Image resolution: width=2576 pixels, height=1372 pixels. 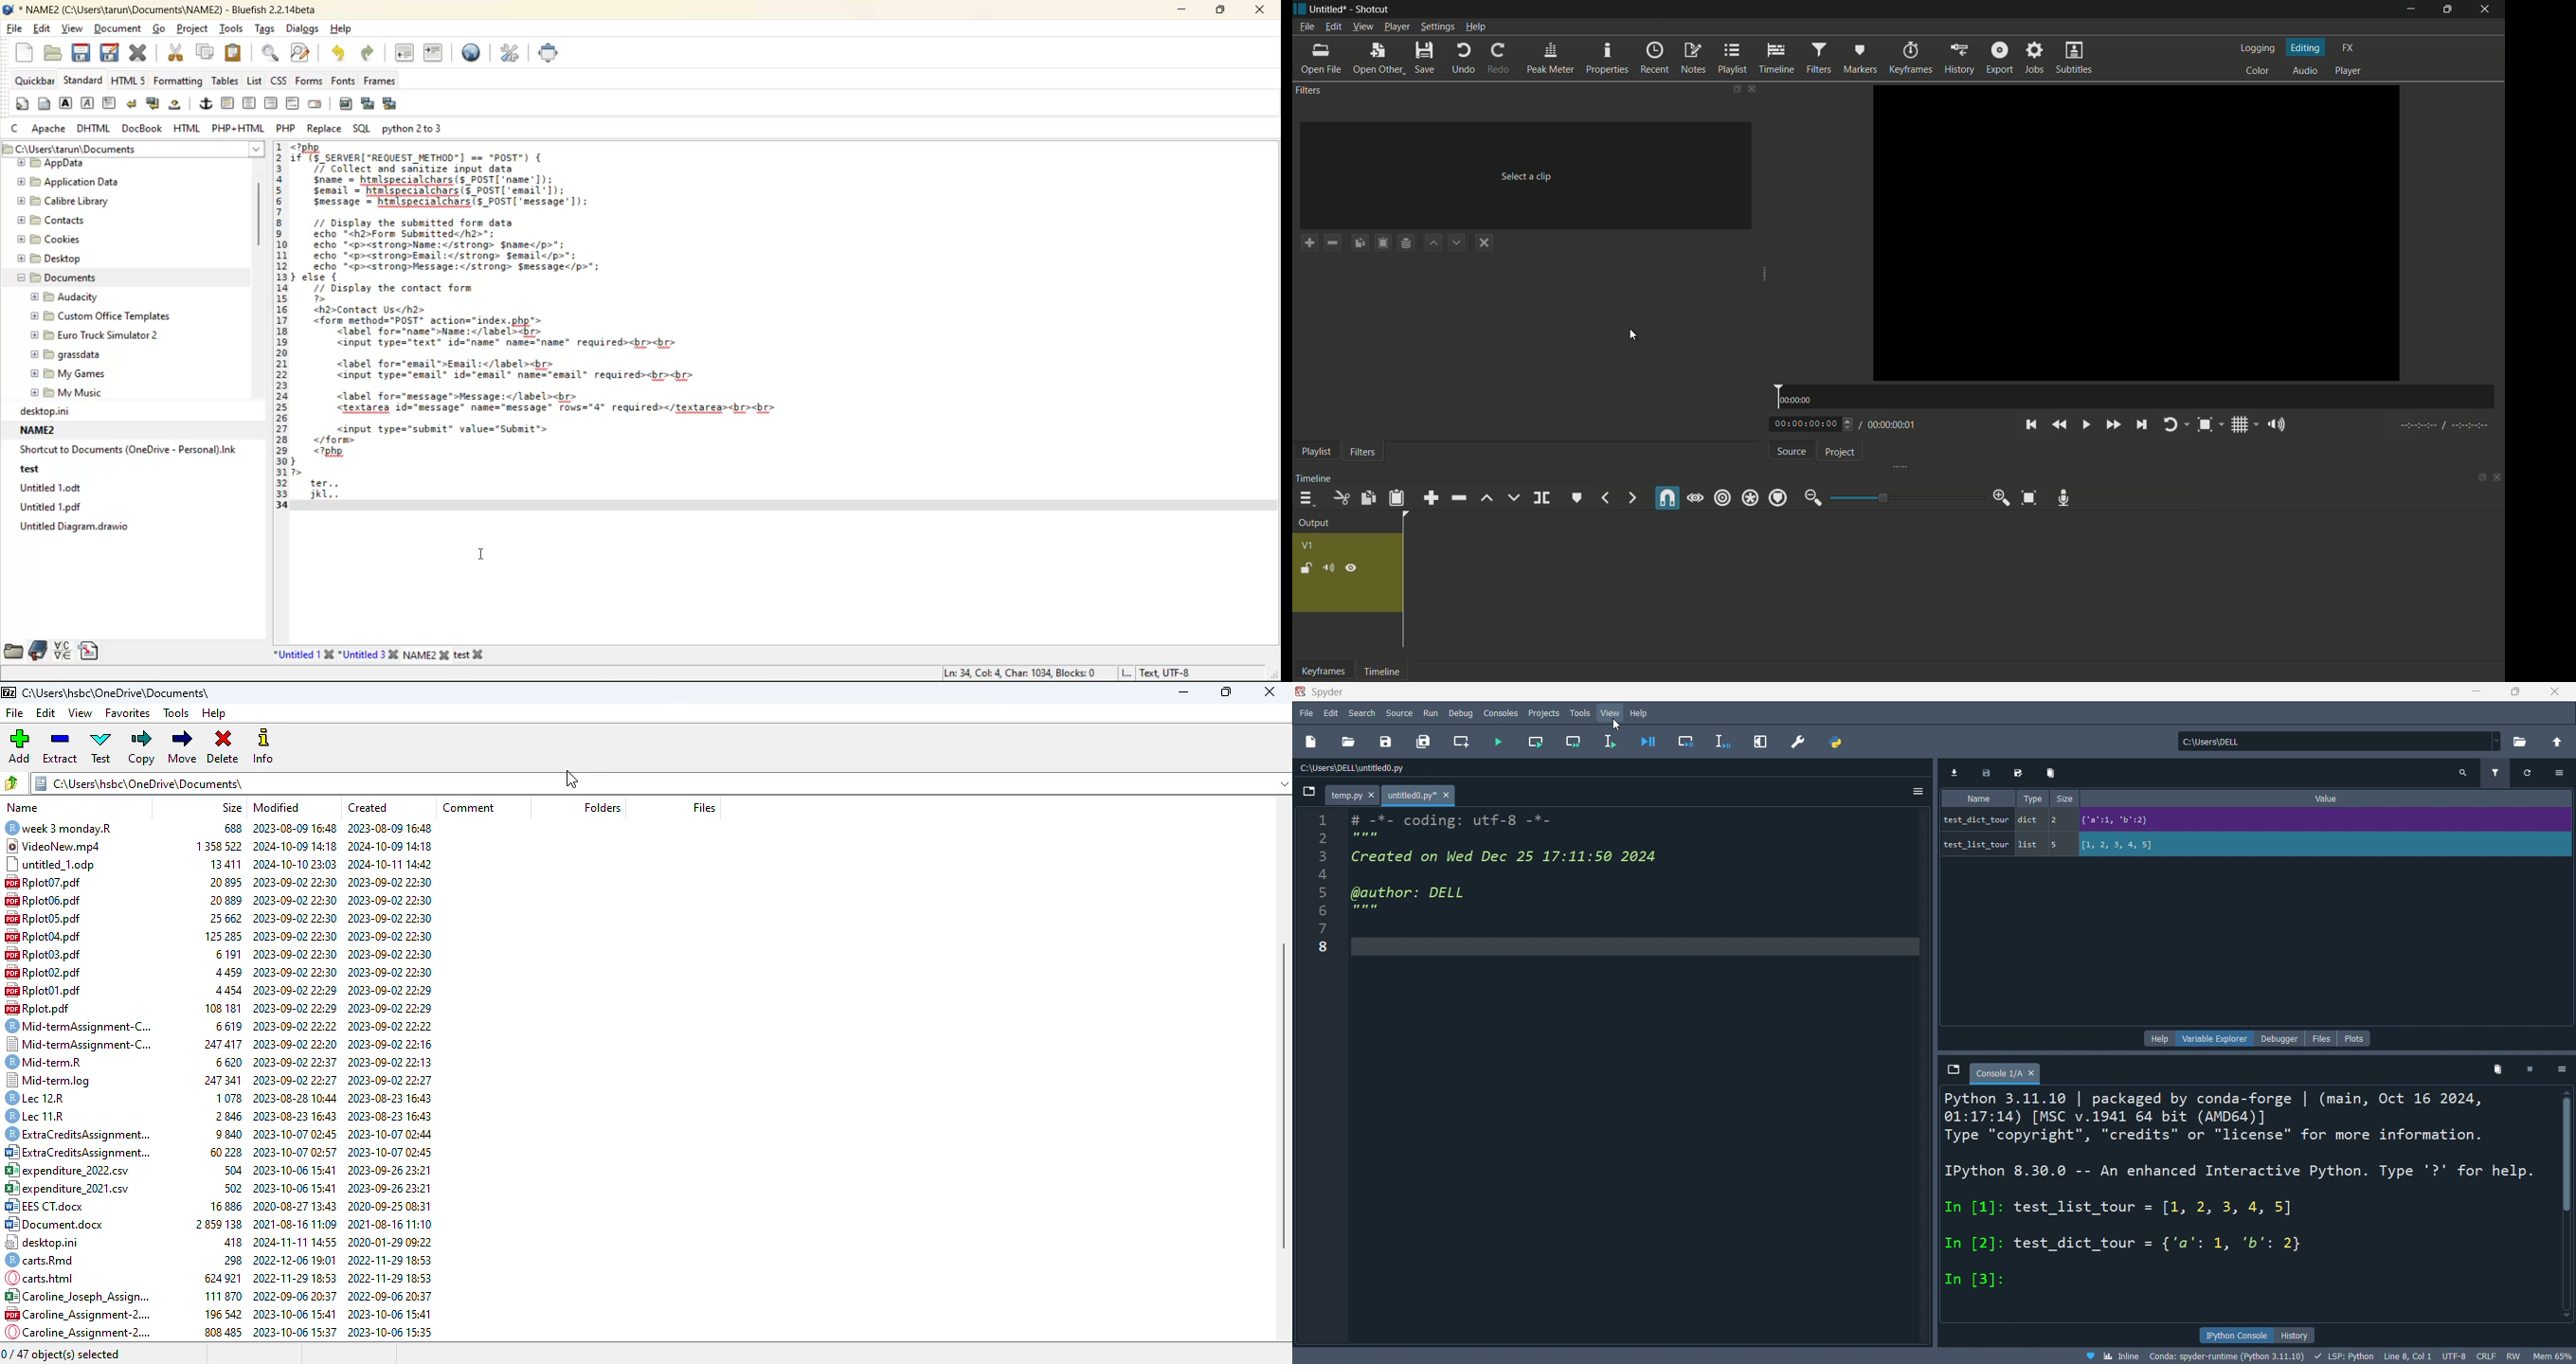 What do you see at coordinates (390, 1189) in the screenshot?
I see `2003-00-76 22.91` at bounding box center [390, 1189].